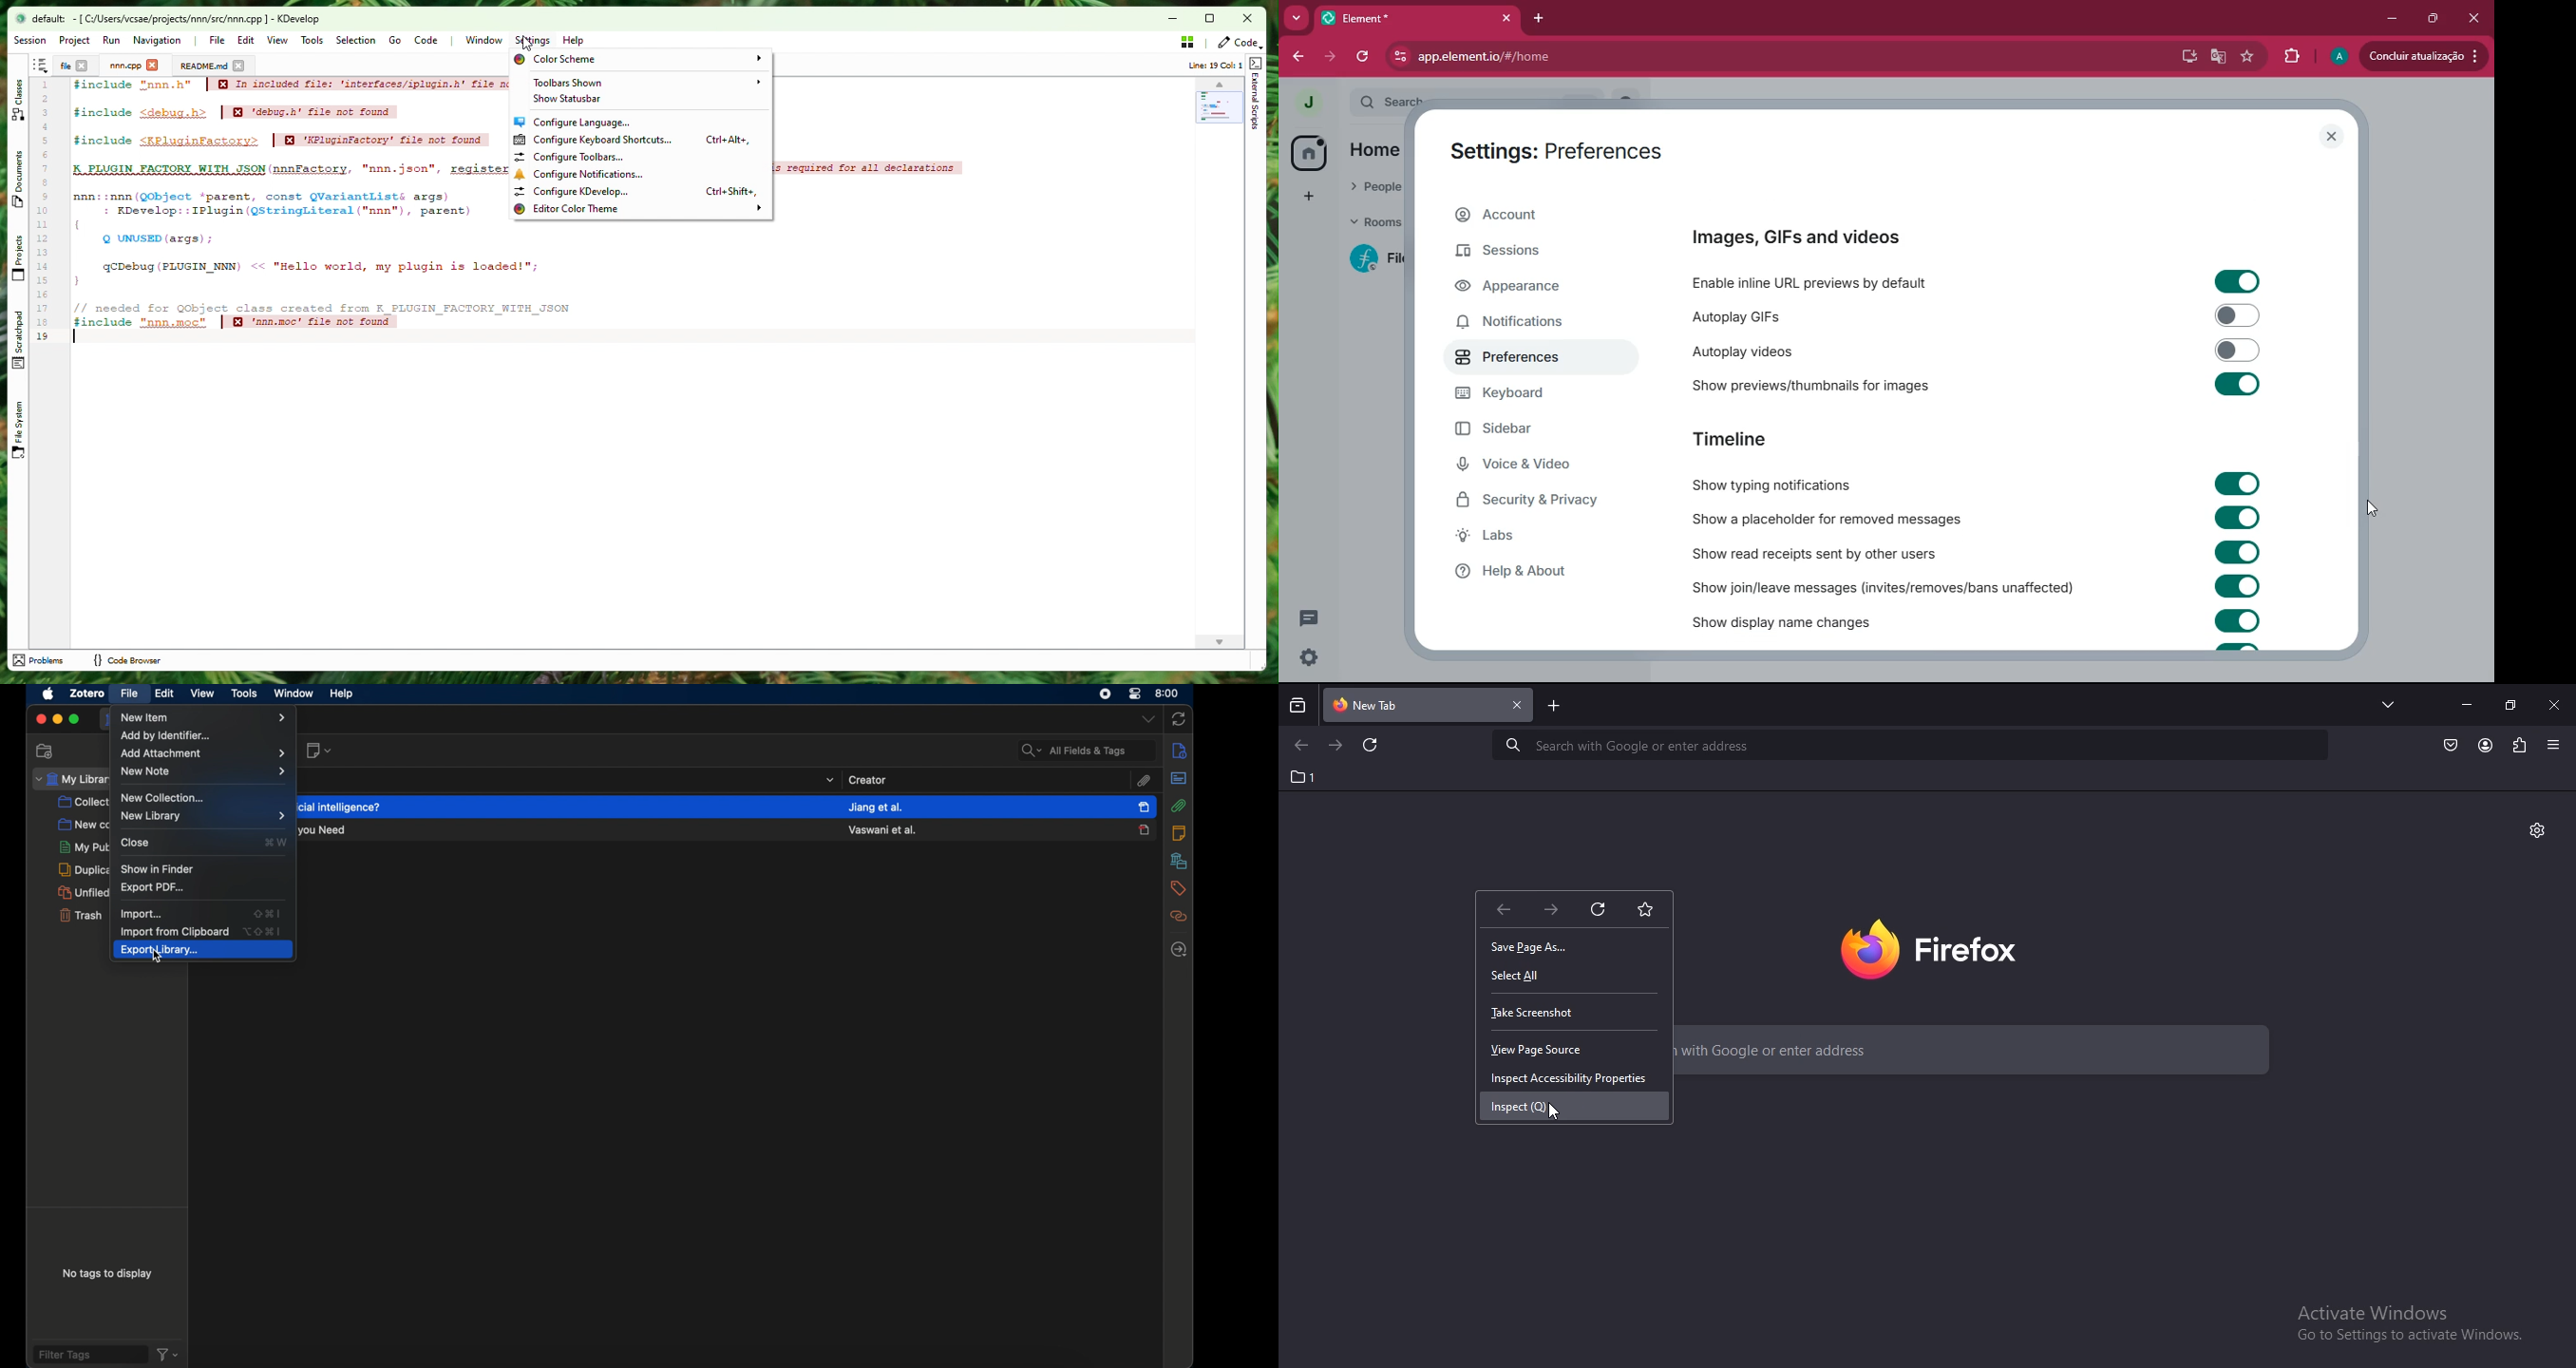 The width and height of the screenshot is (2576, 1372). What do you see at coordinates (342, 694) in the screenshot?
I see `help` at bounding box center [342, 694].